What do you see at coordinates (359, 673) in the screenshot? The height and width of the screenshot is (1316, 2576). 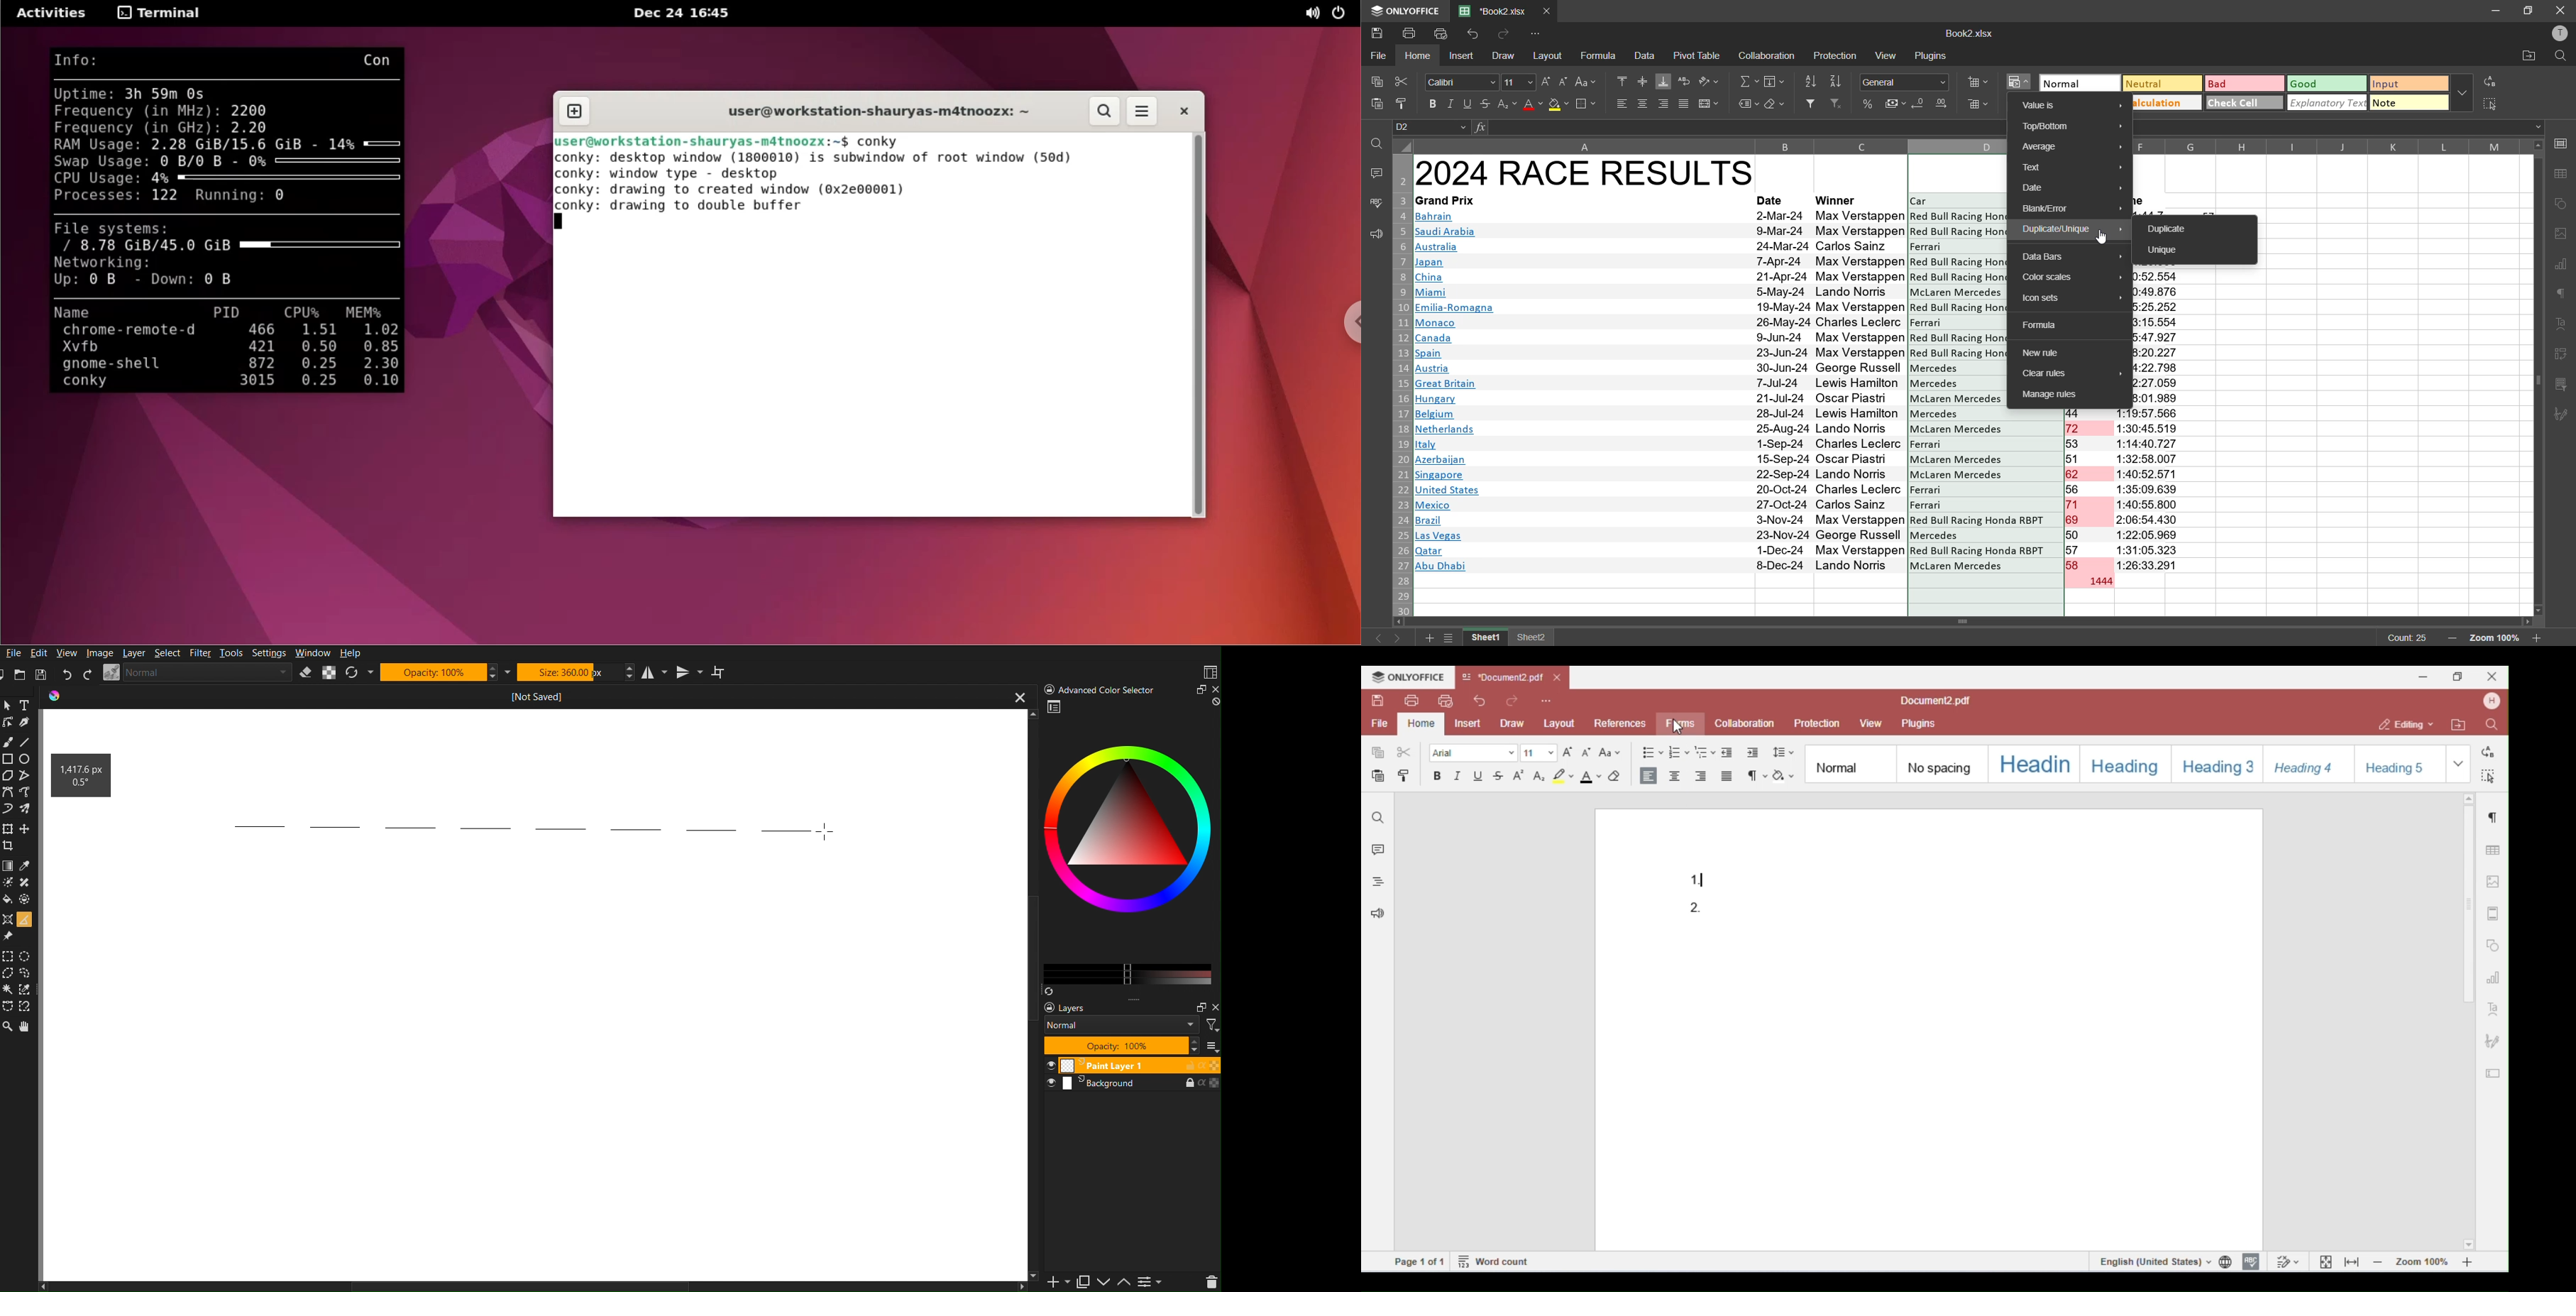 I see `Refresh` at bounding box center [359, 673].